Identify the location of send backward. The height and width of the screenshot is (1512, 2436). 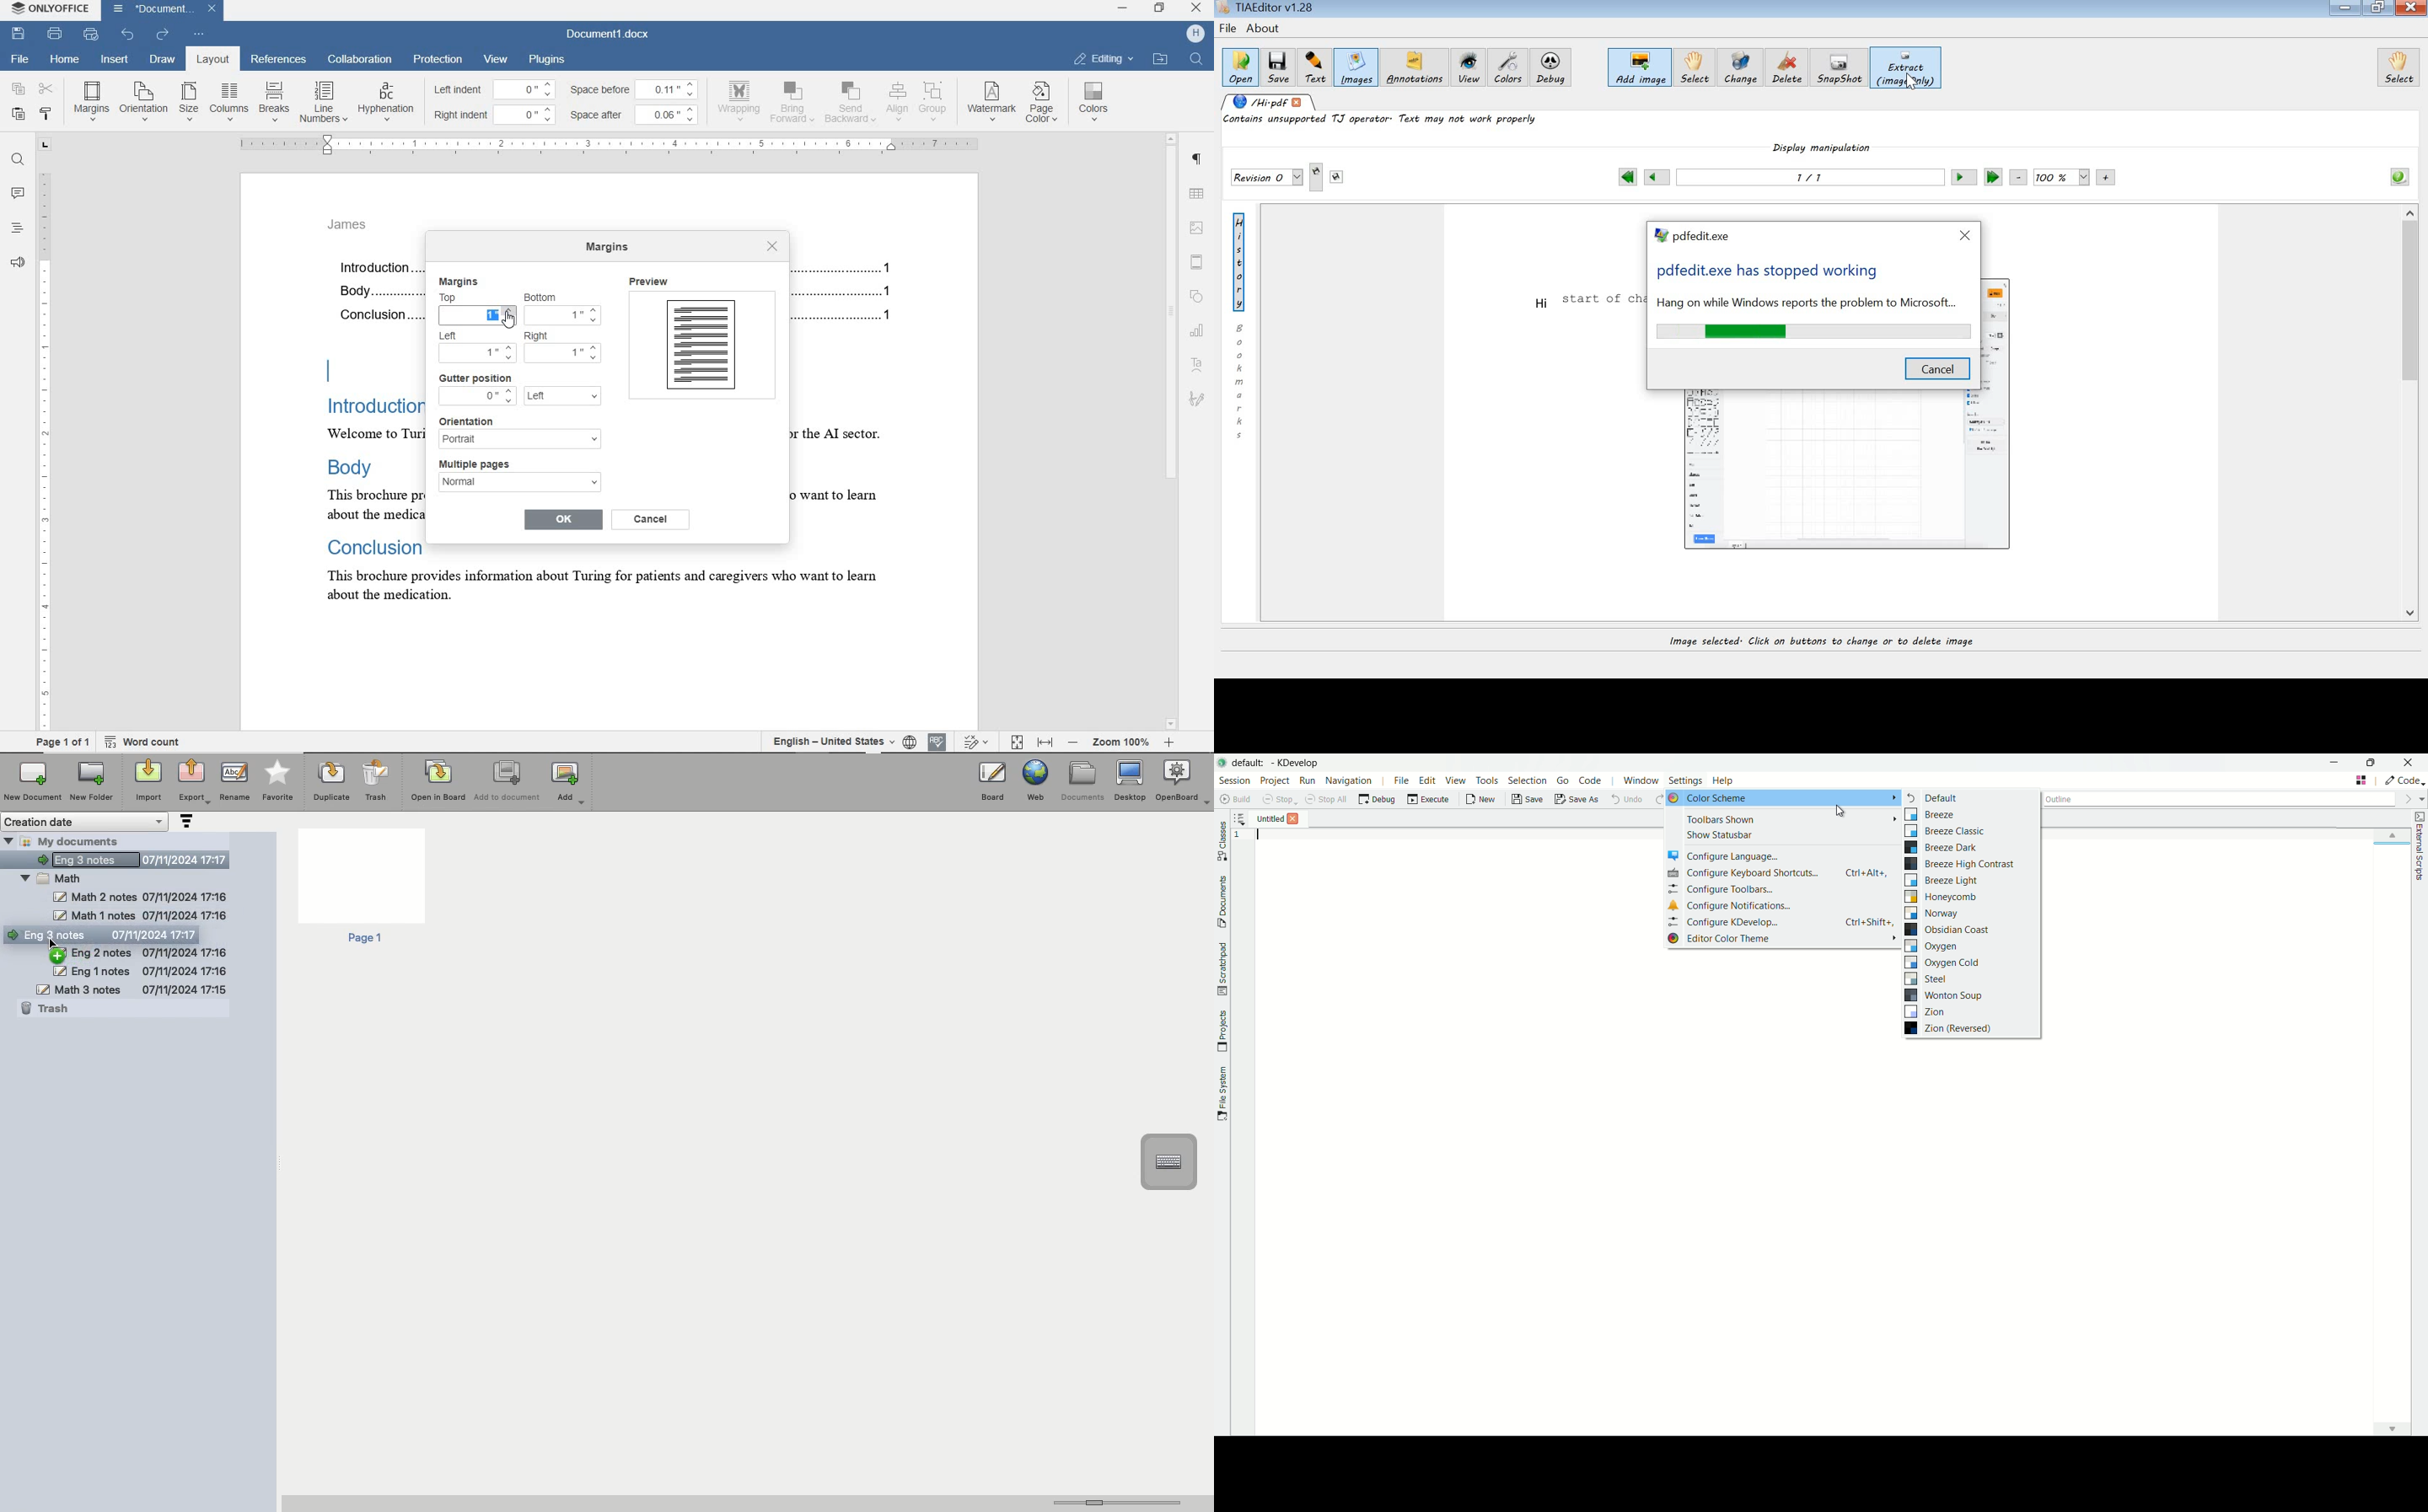
(850, 104).